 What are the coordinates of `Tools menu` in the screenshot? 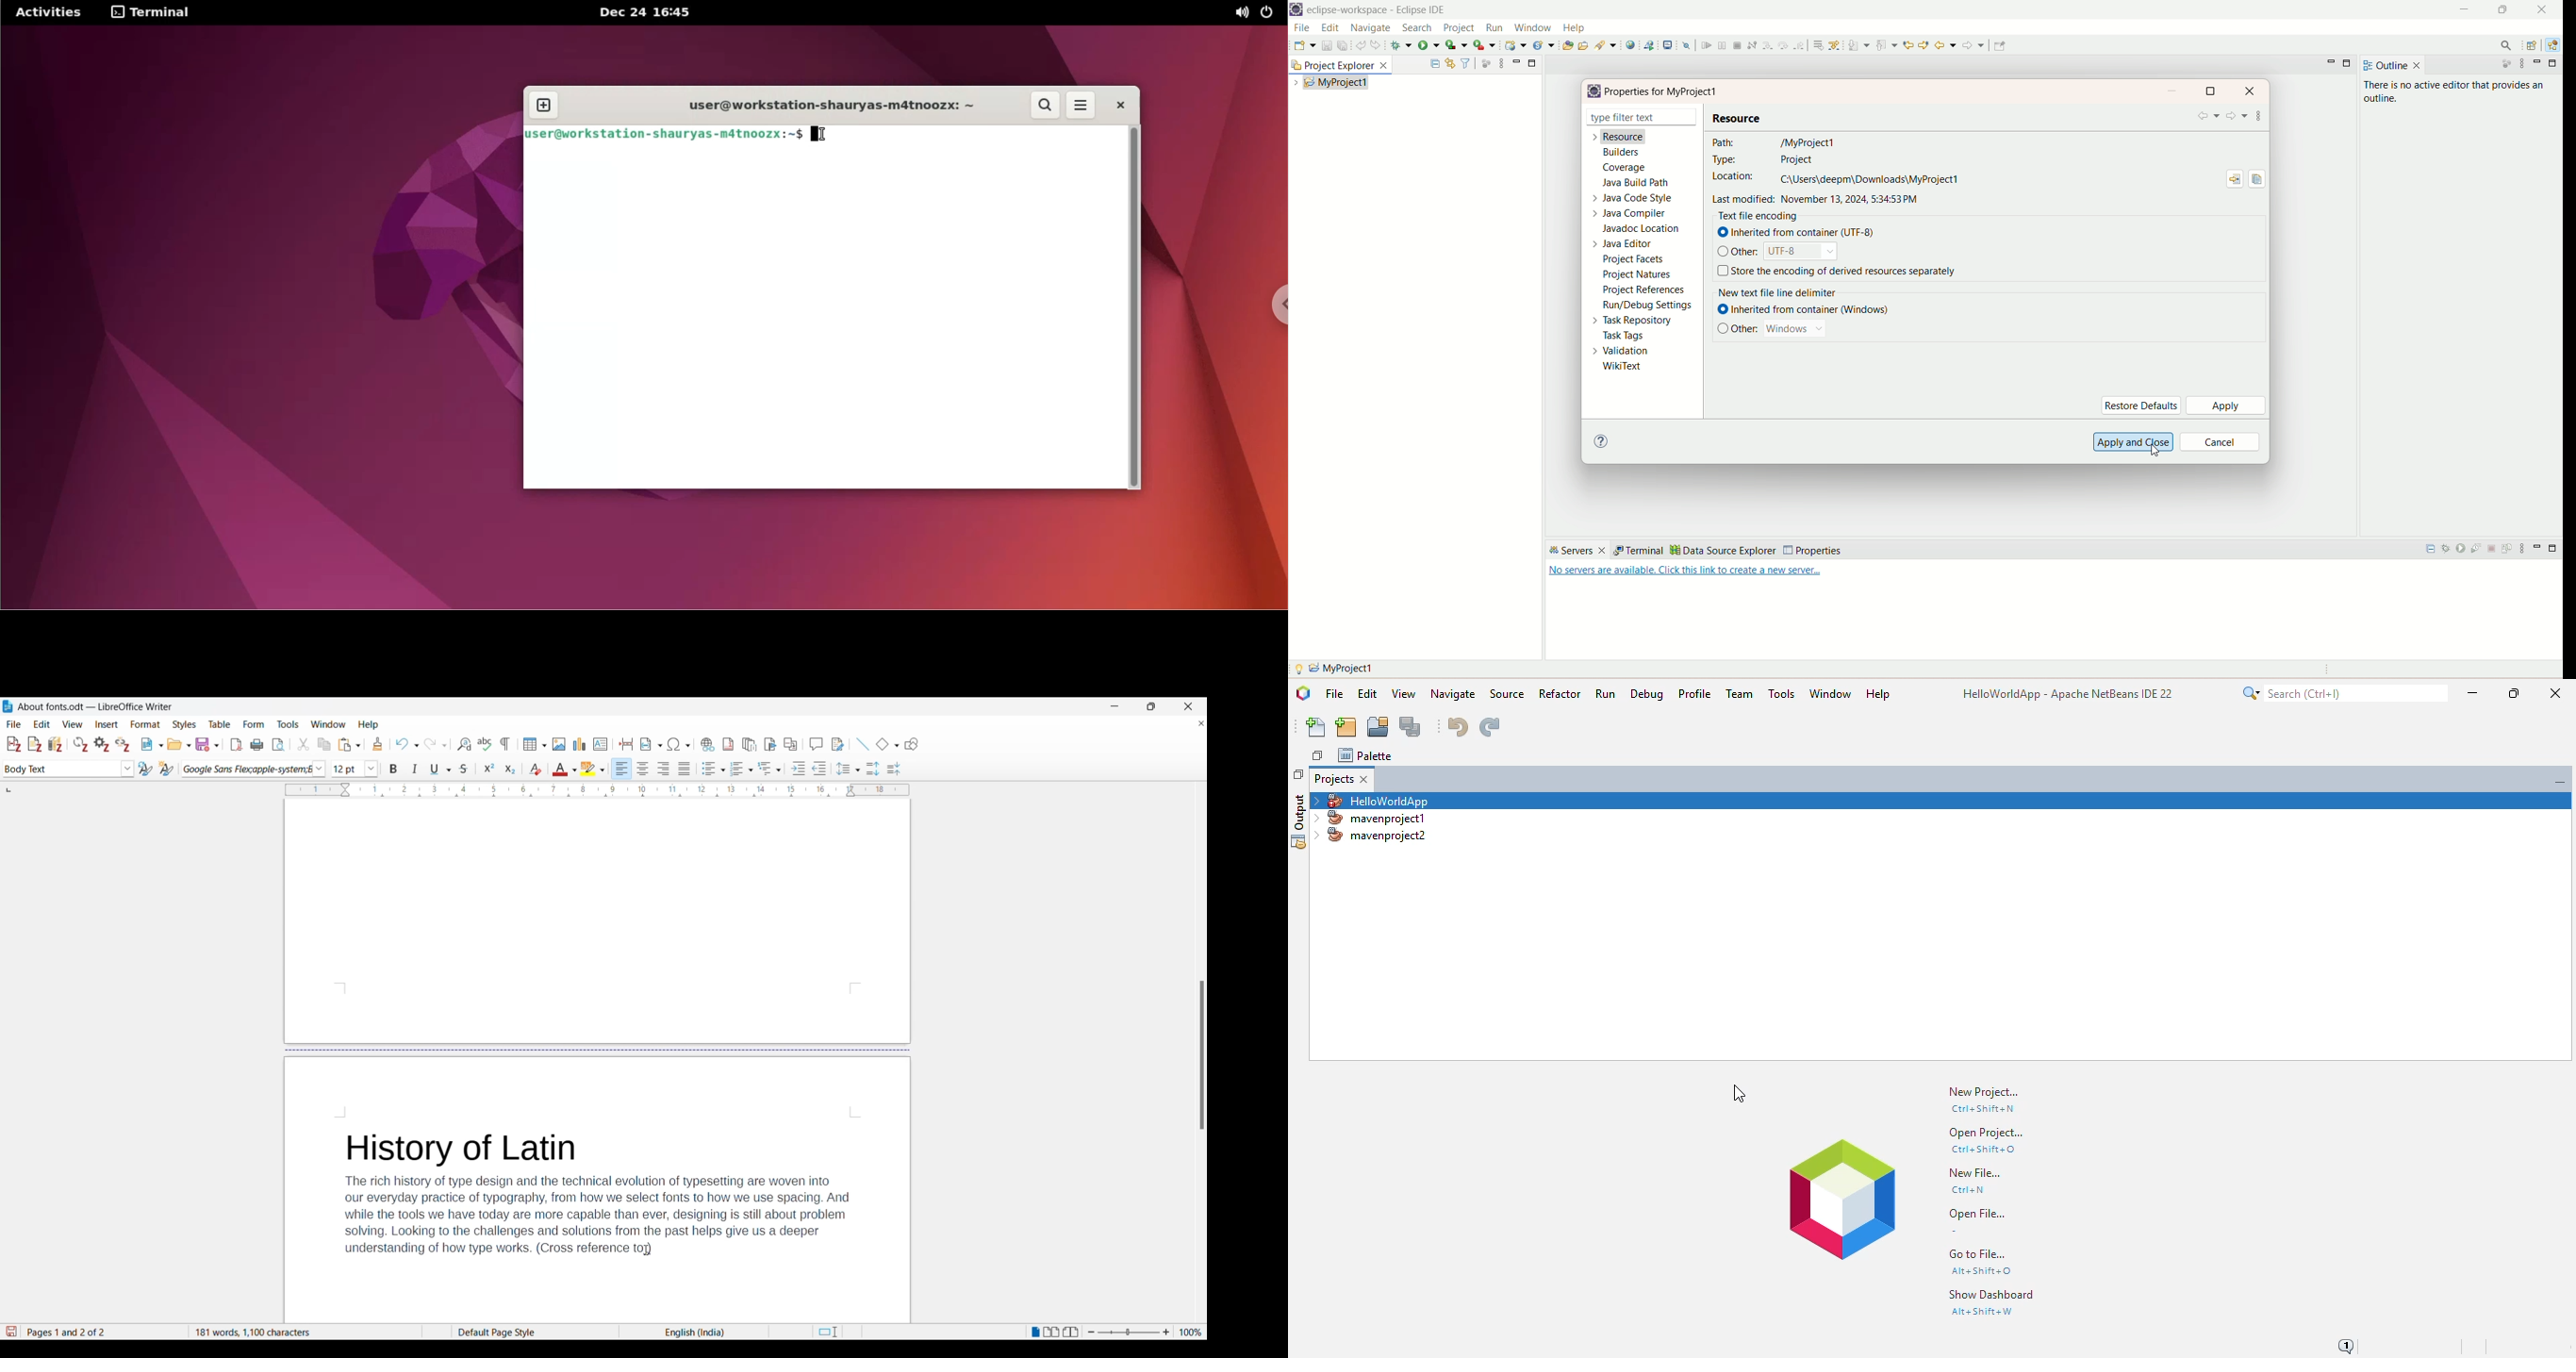 It's located at (288, 724).